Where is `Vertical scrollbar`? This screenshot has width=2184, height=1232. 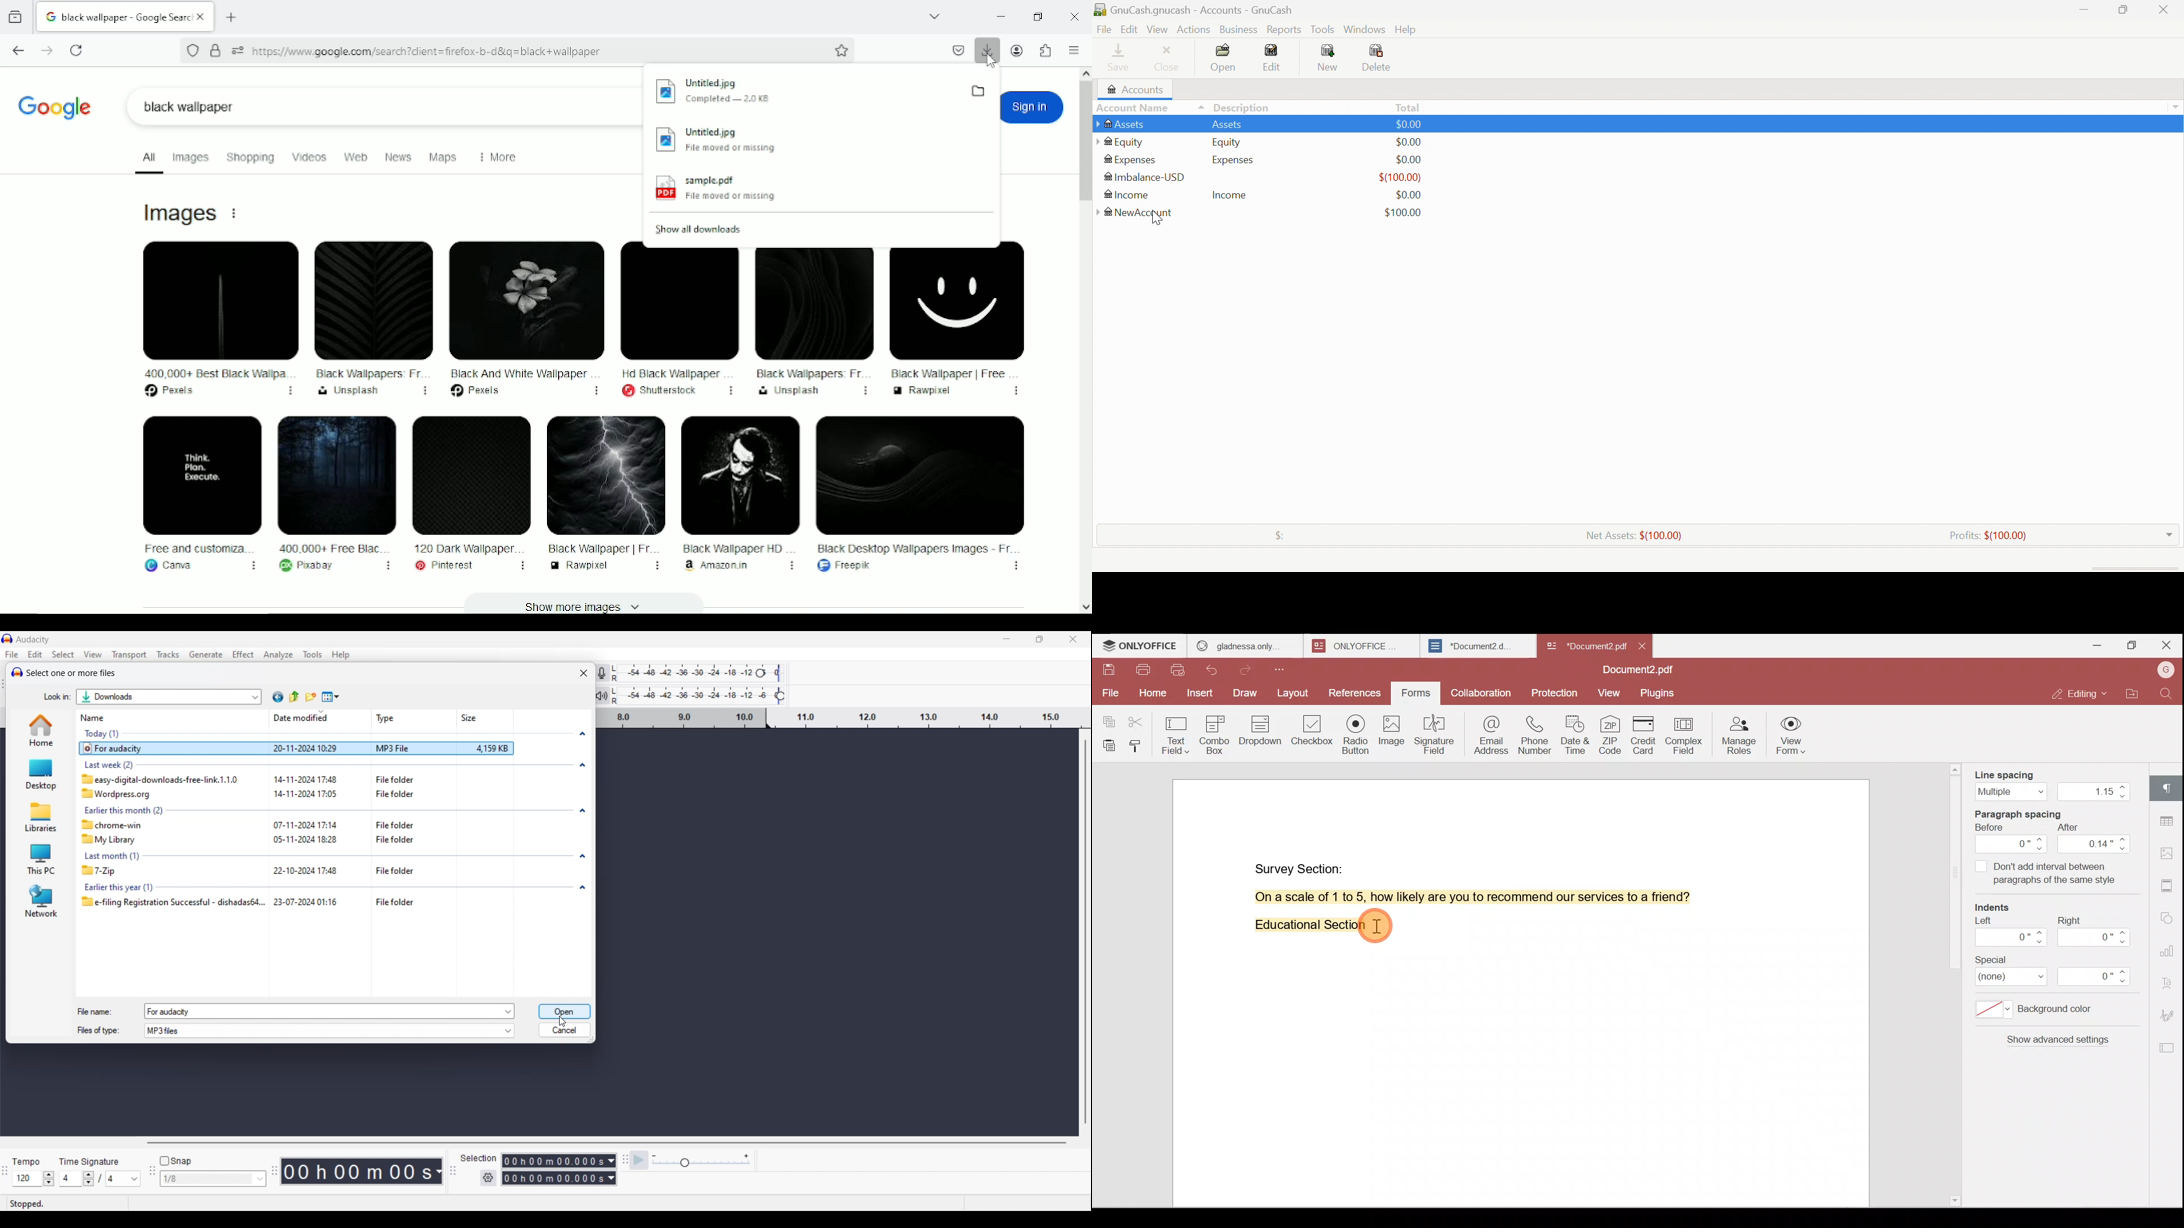 Vertical scrollbar is located at coordinates (1083, 143).